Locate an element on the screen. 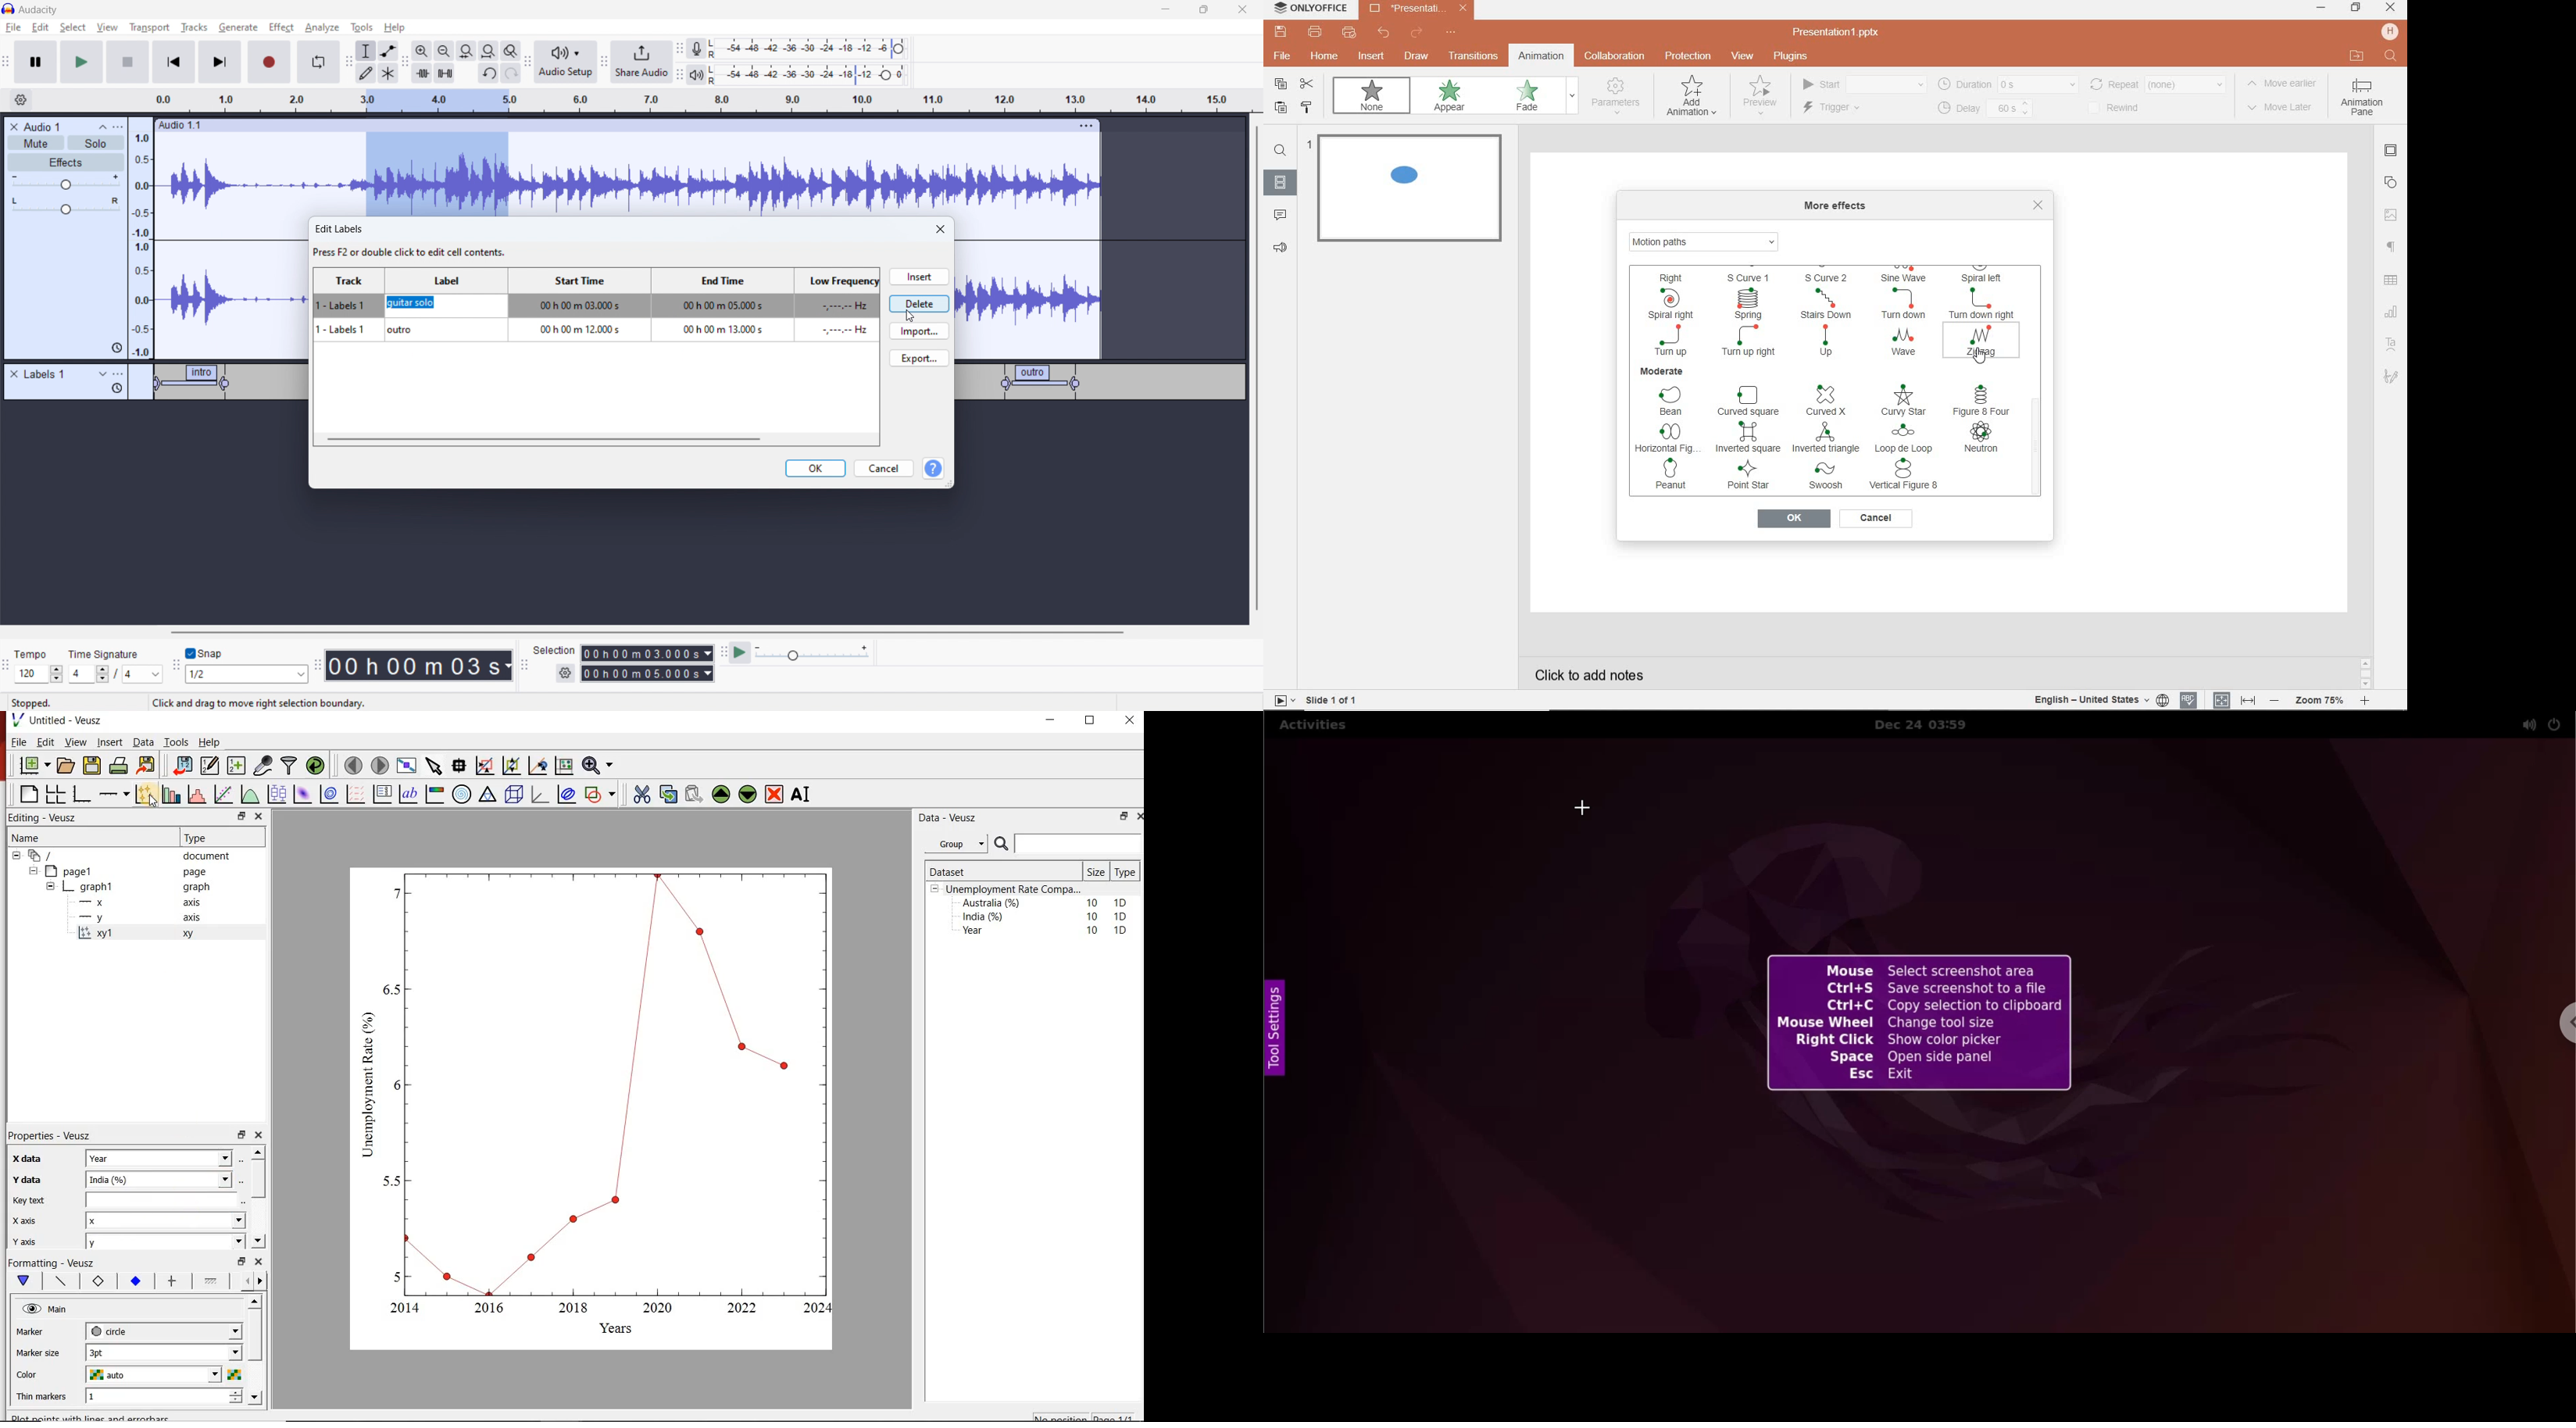 Image resolution: width=2576 pixels, height=1428 pixels. add a shapes is located at coordinates (600, 794).